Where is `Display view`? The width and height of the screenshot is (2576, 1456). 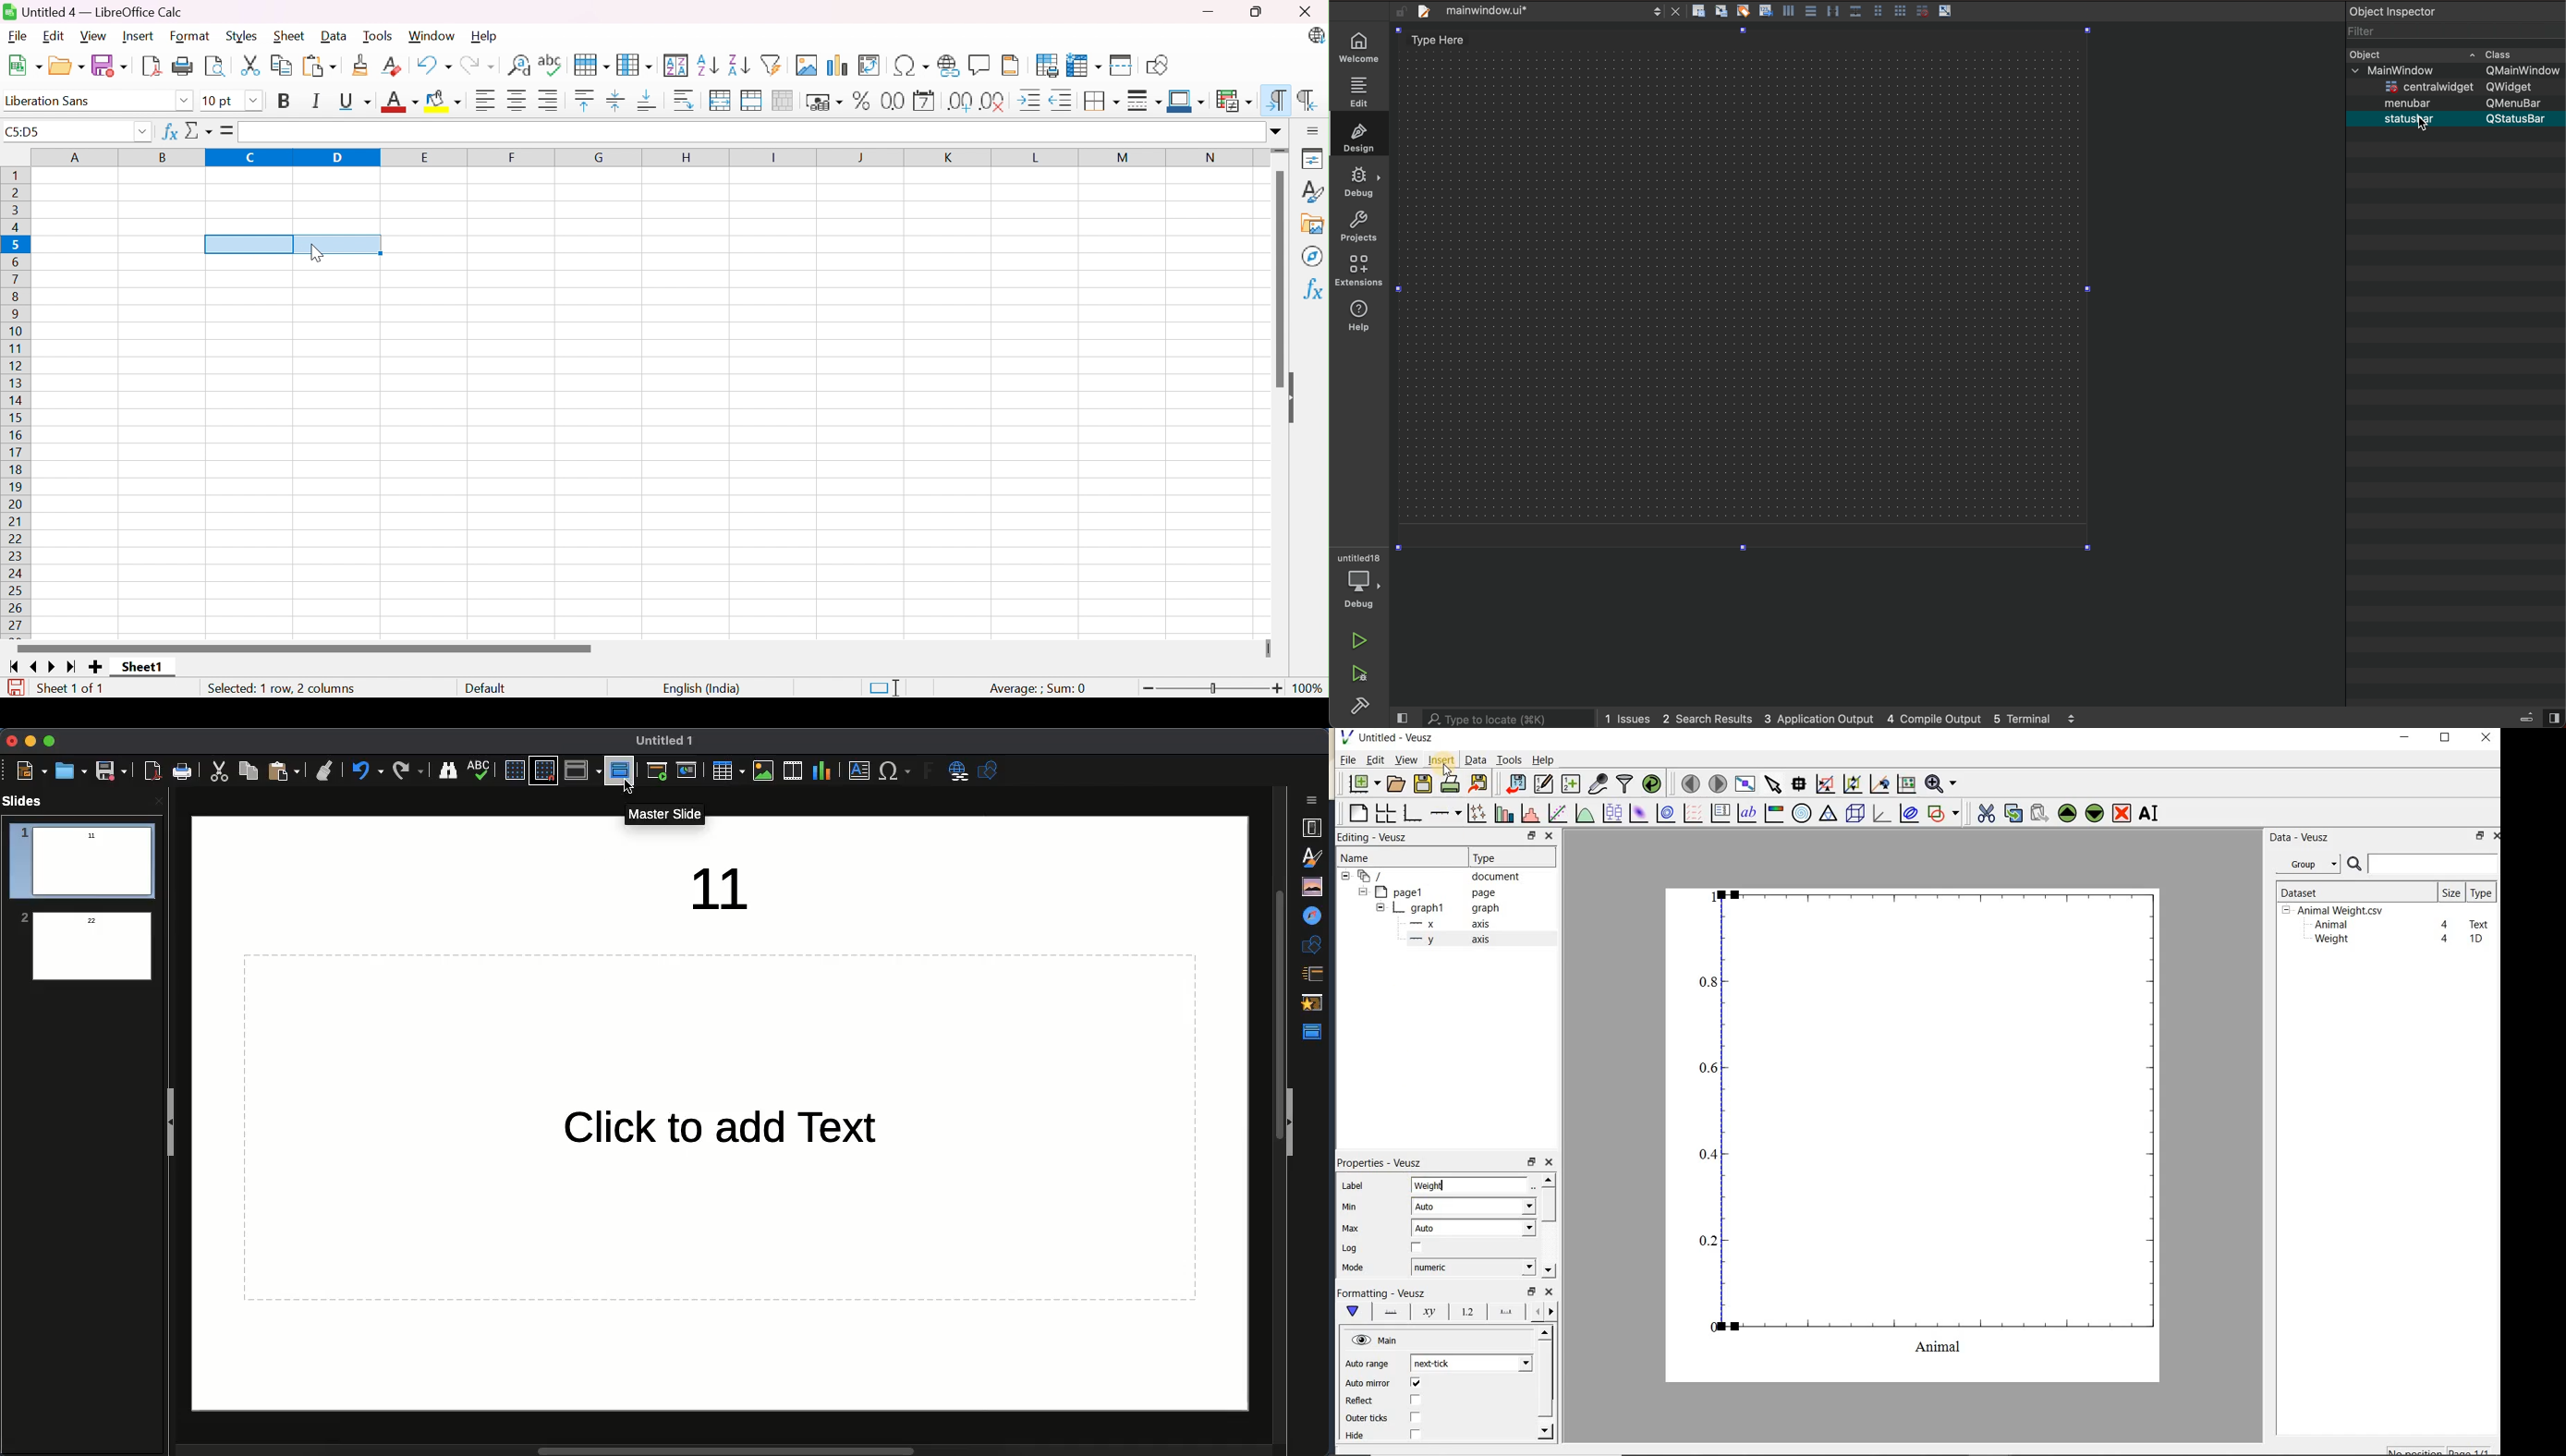 Display view is located at coordinates (582, 770).